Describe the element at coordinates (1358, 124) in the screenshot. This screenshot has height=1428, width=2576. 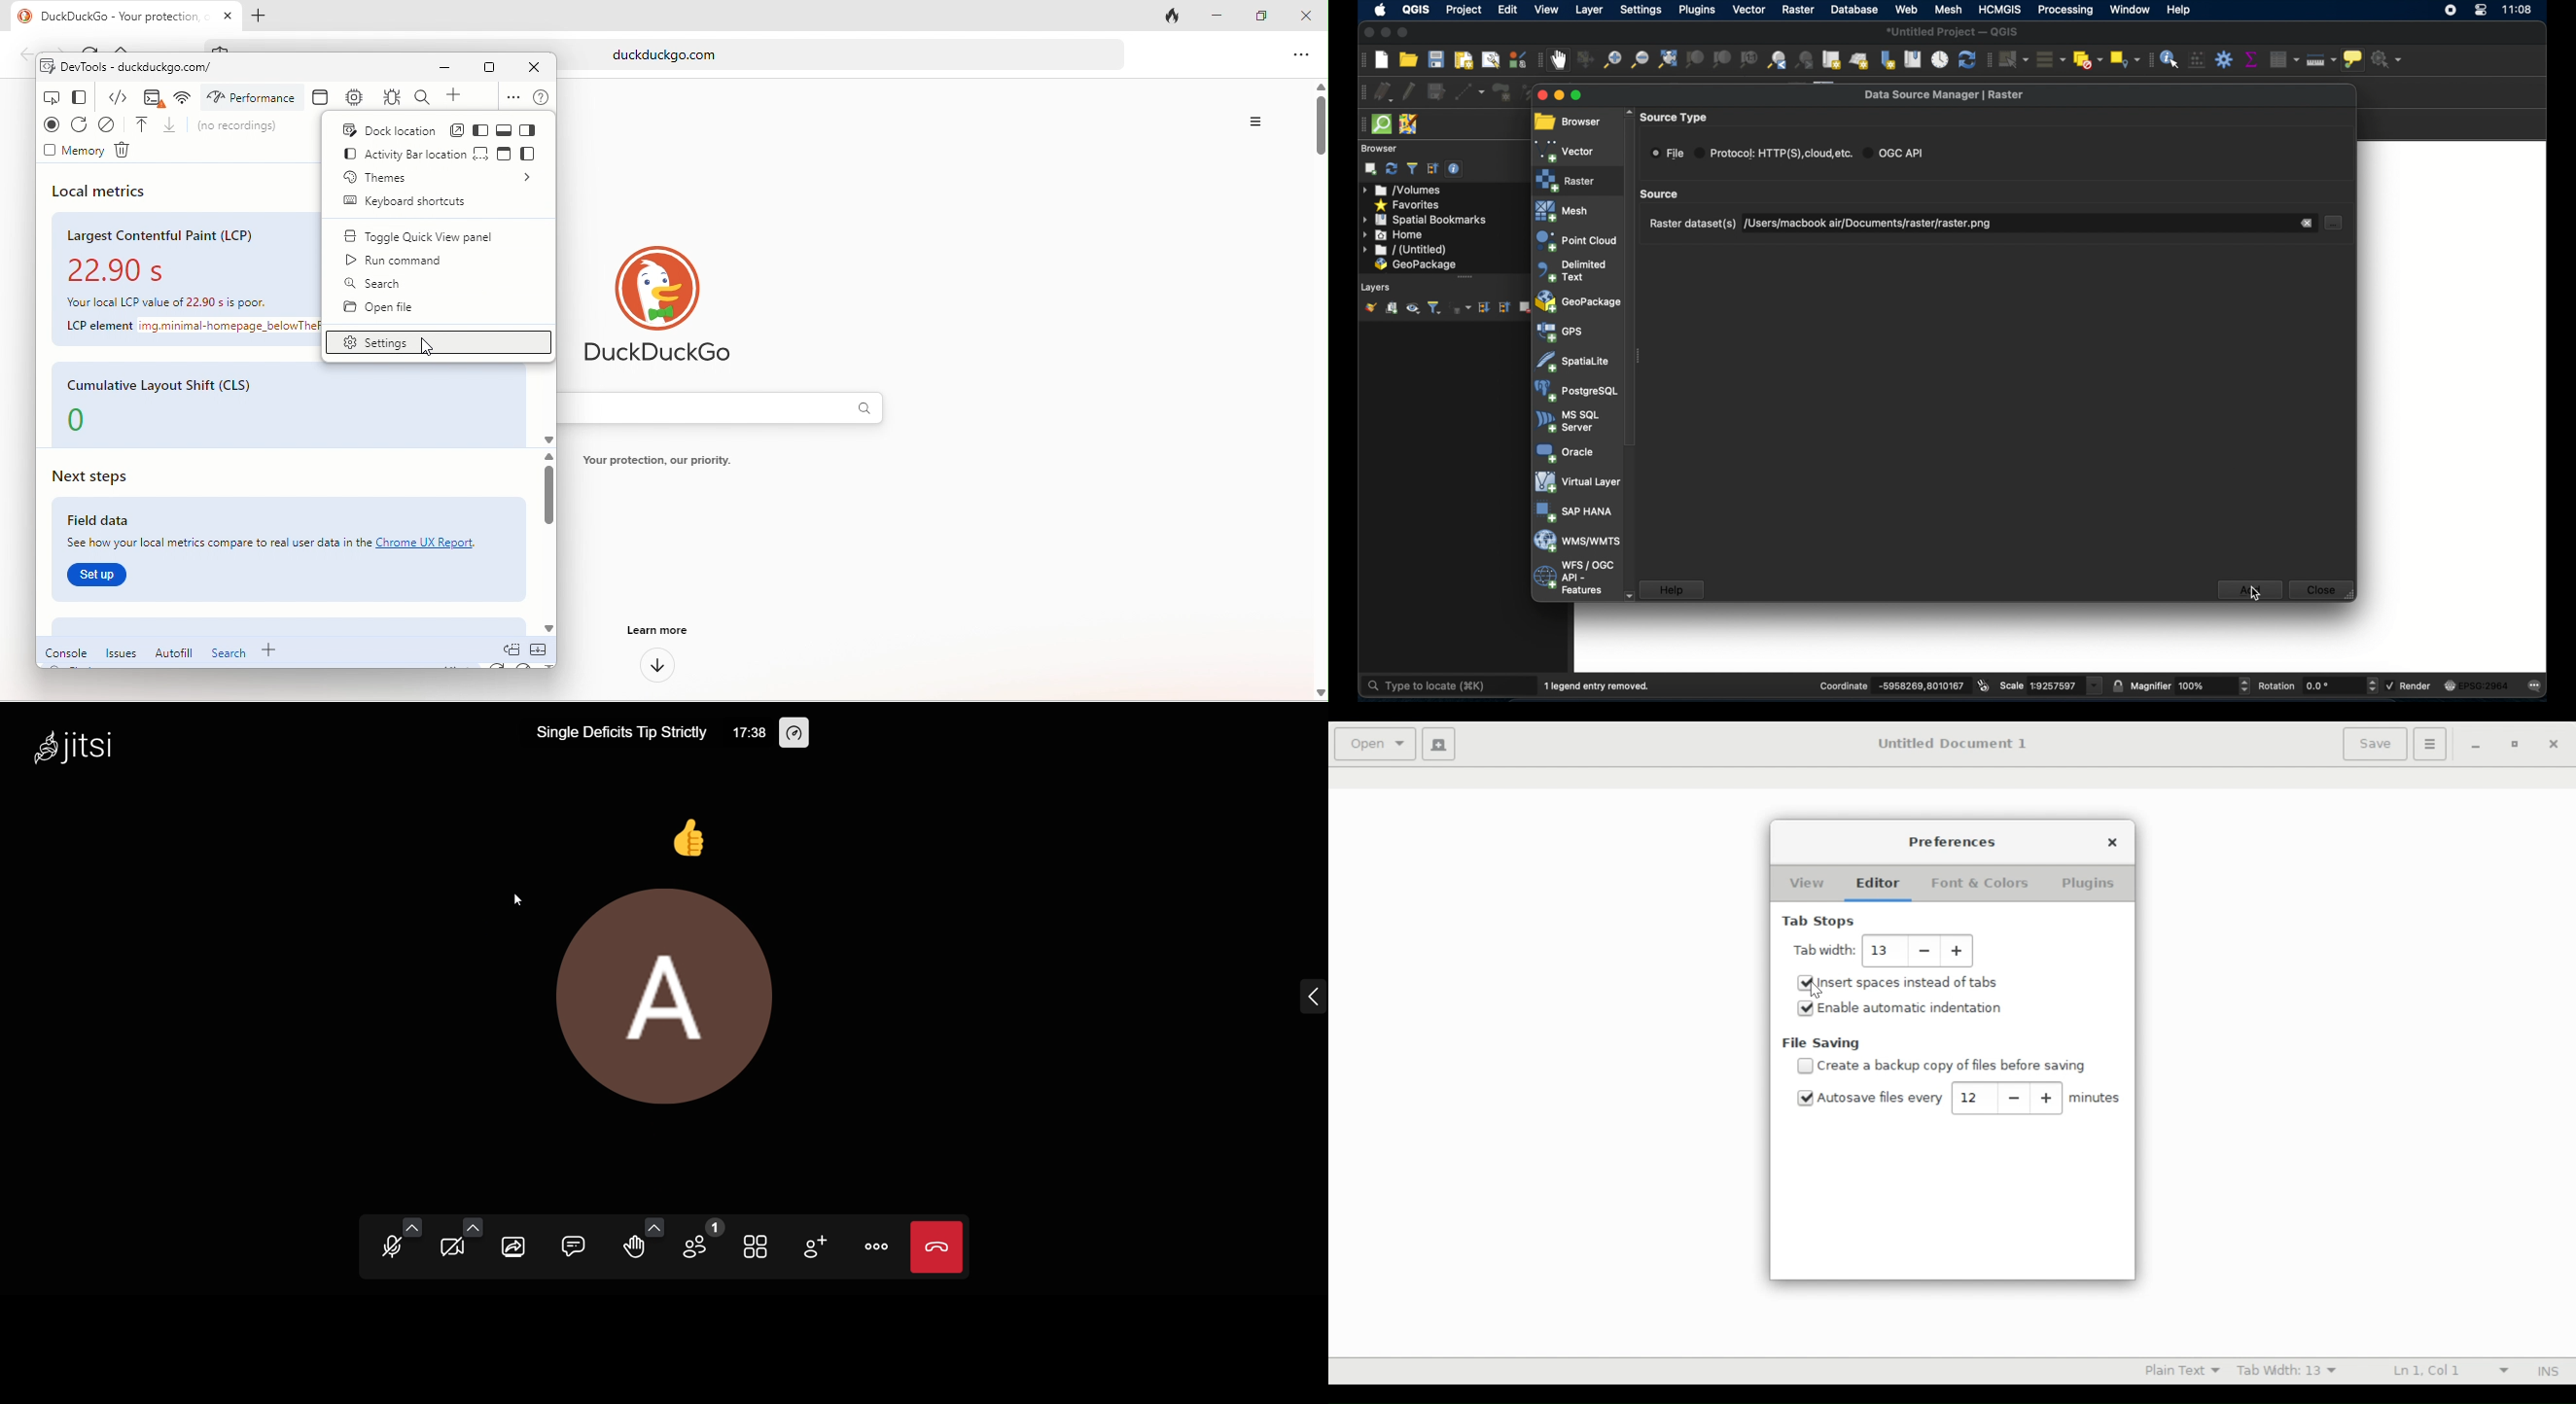
I see `drag handle` at that location.